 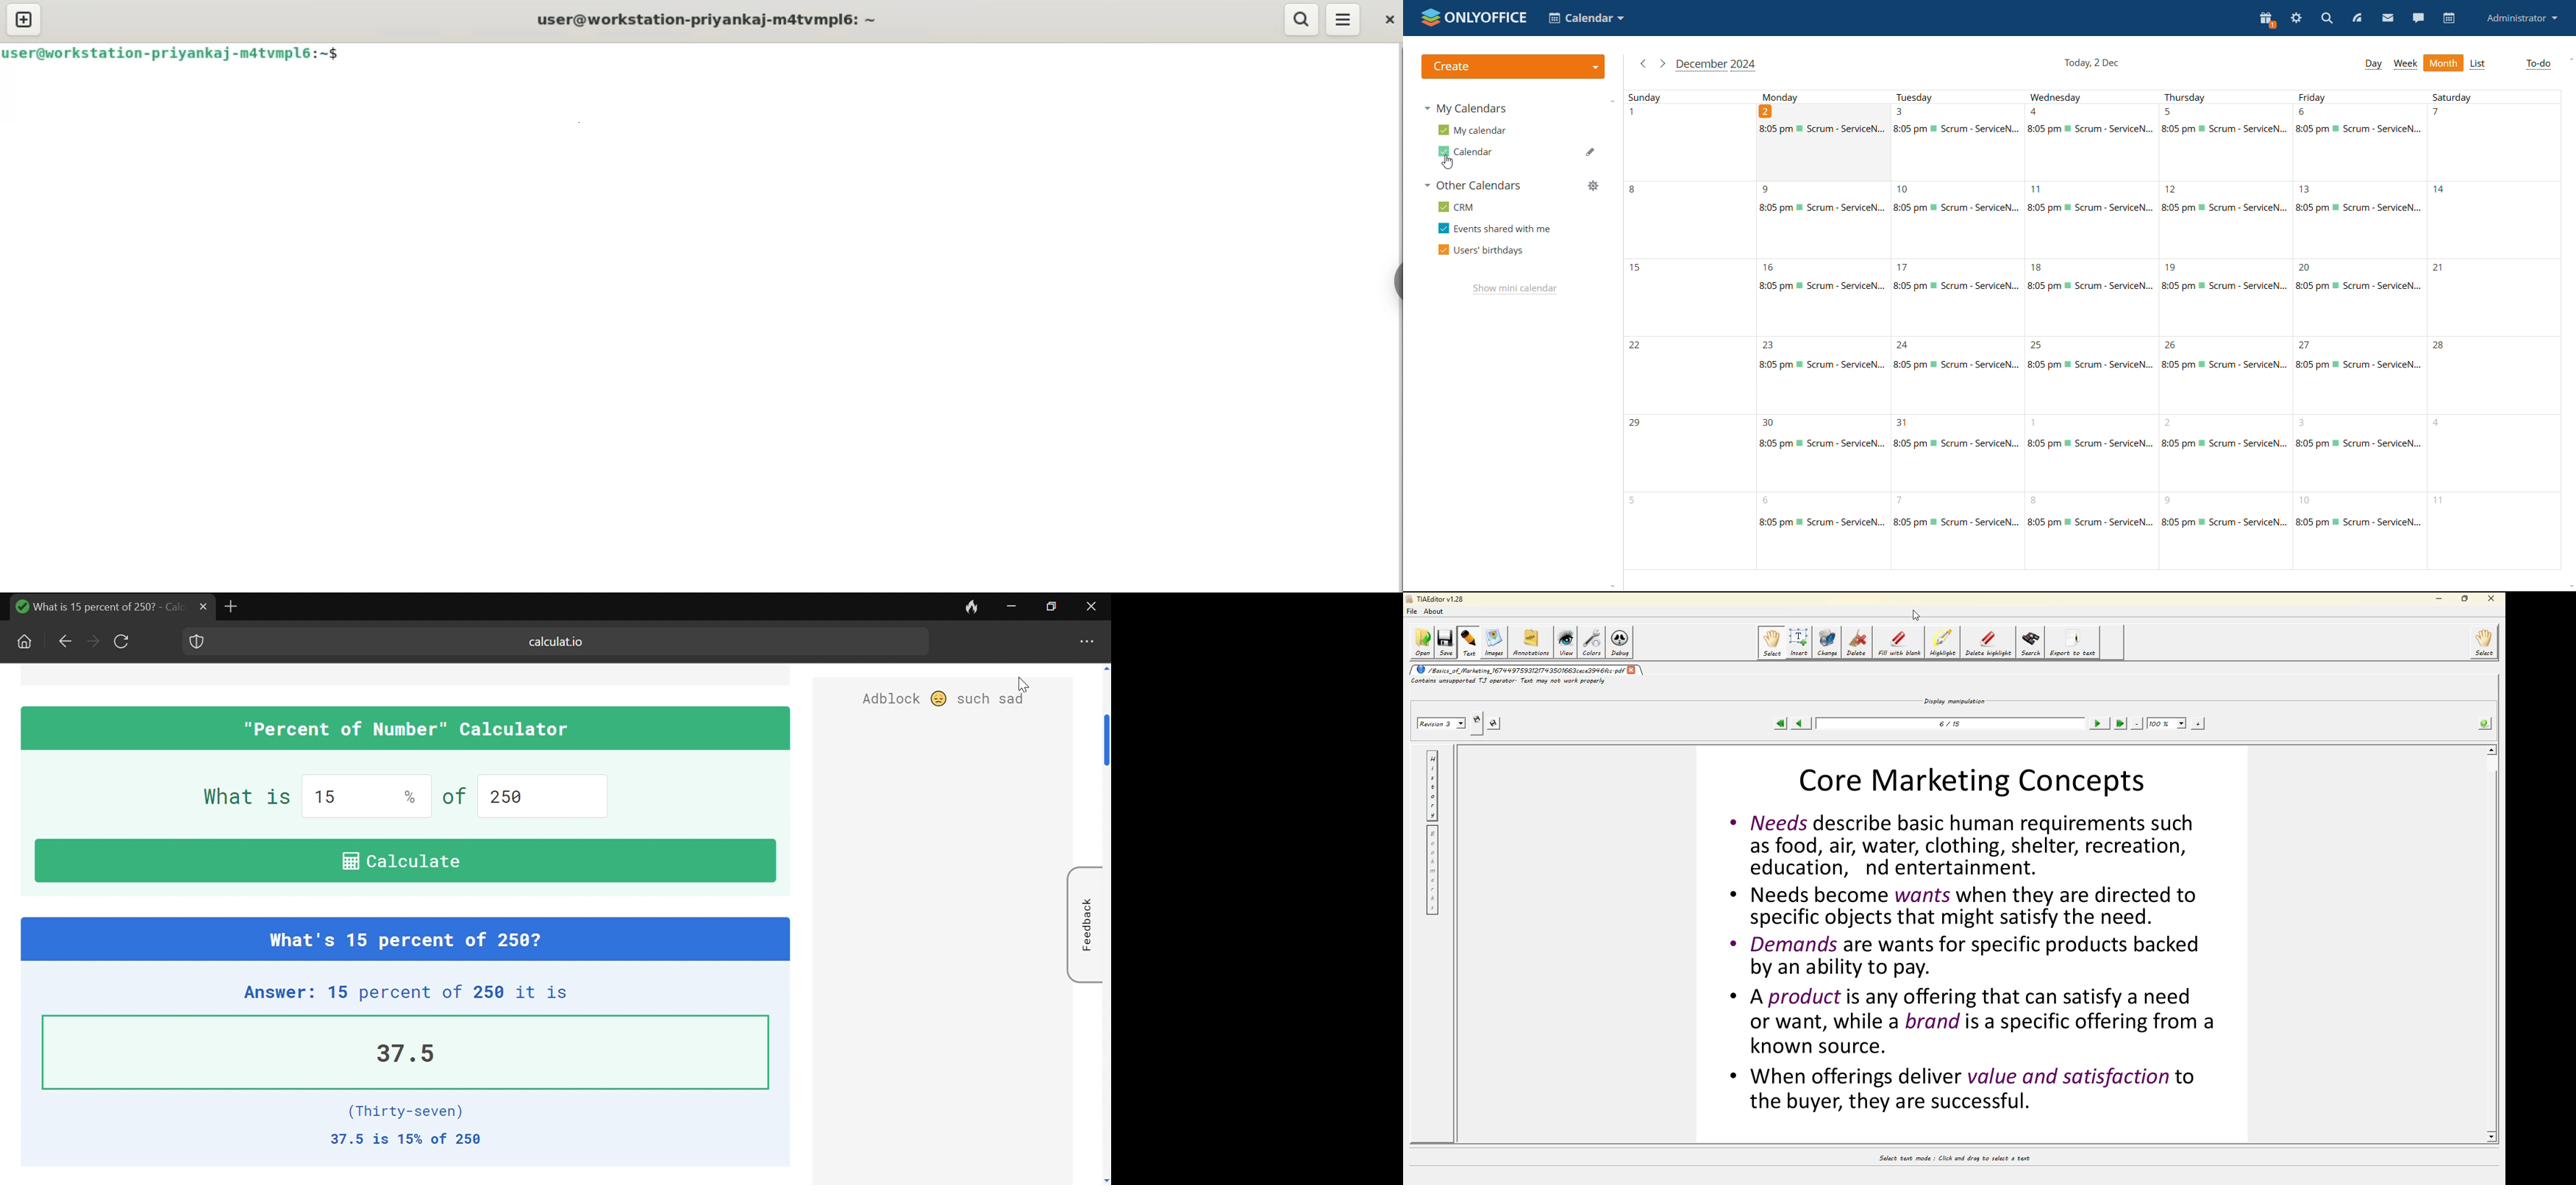 I want to click on 29, so click(x=1685, y=451).